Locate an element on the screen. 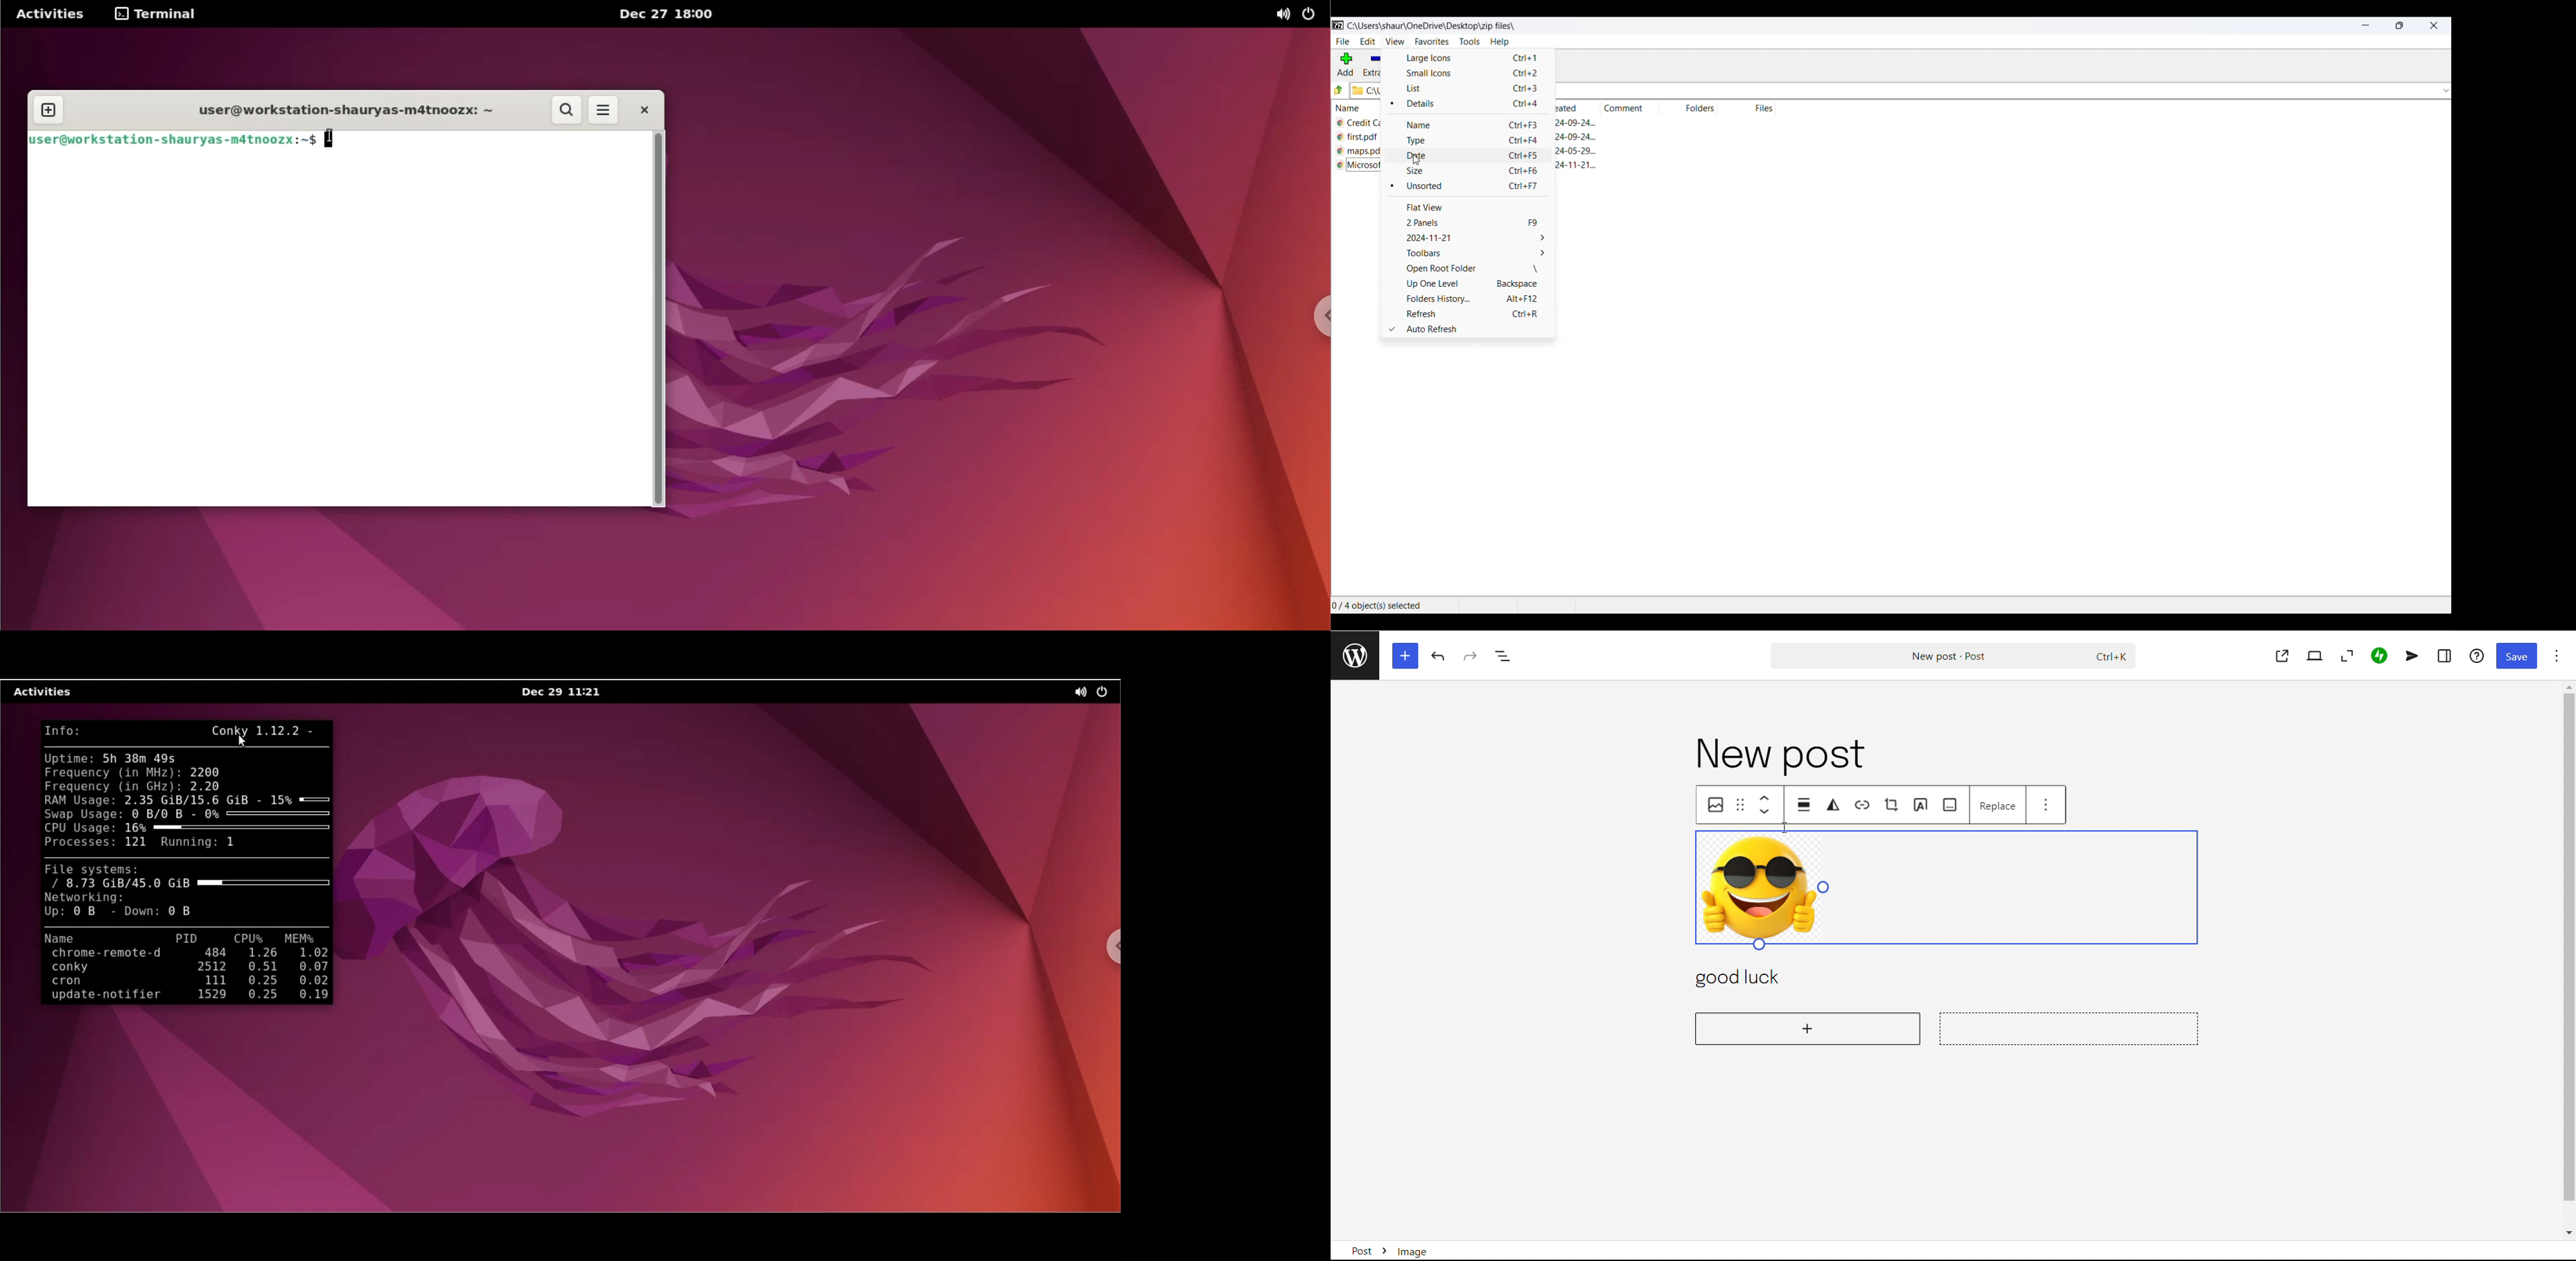  move is located at coordinates (1806, 804).